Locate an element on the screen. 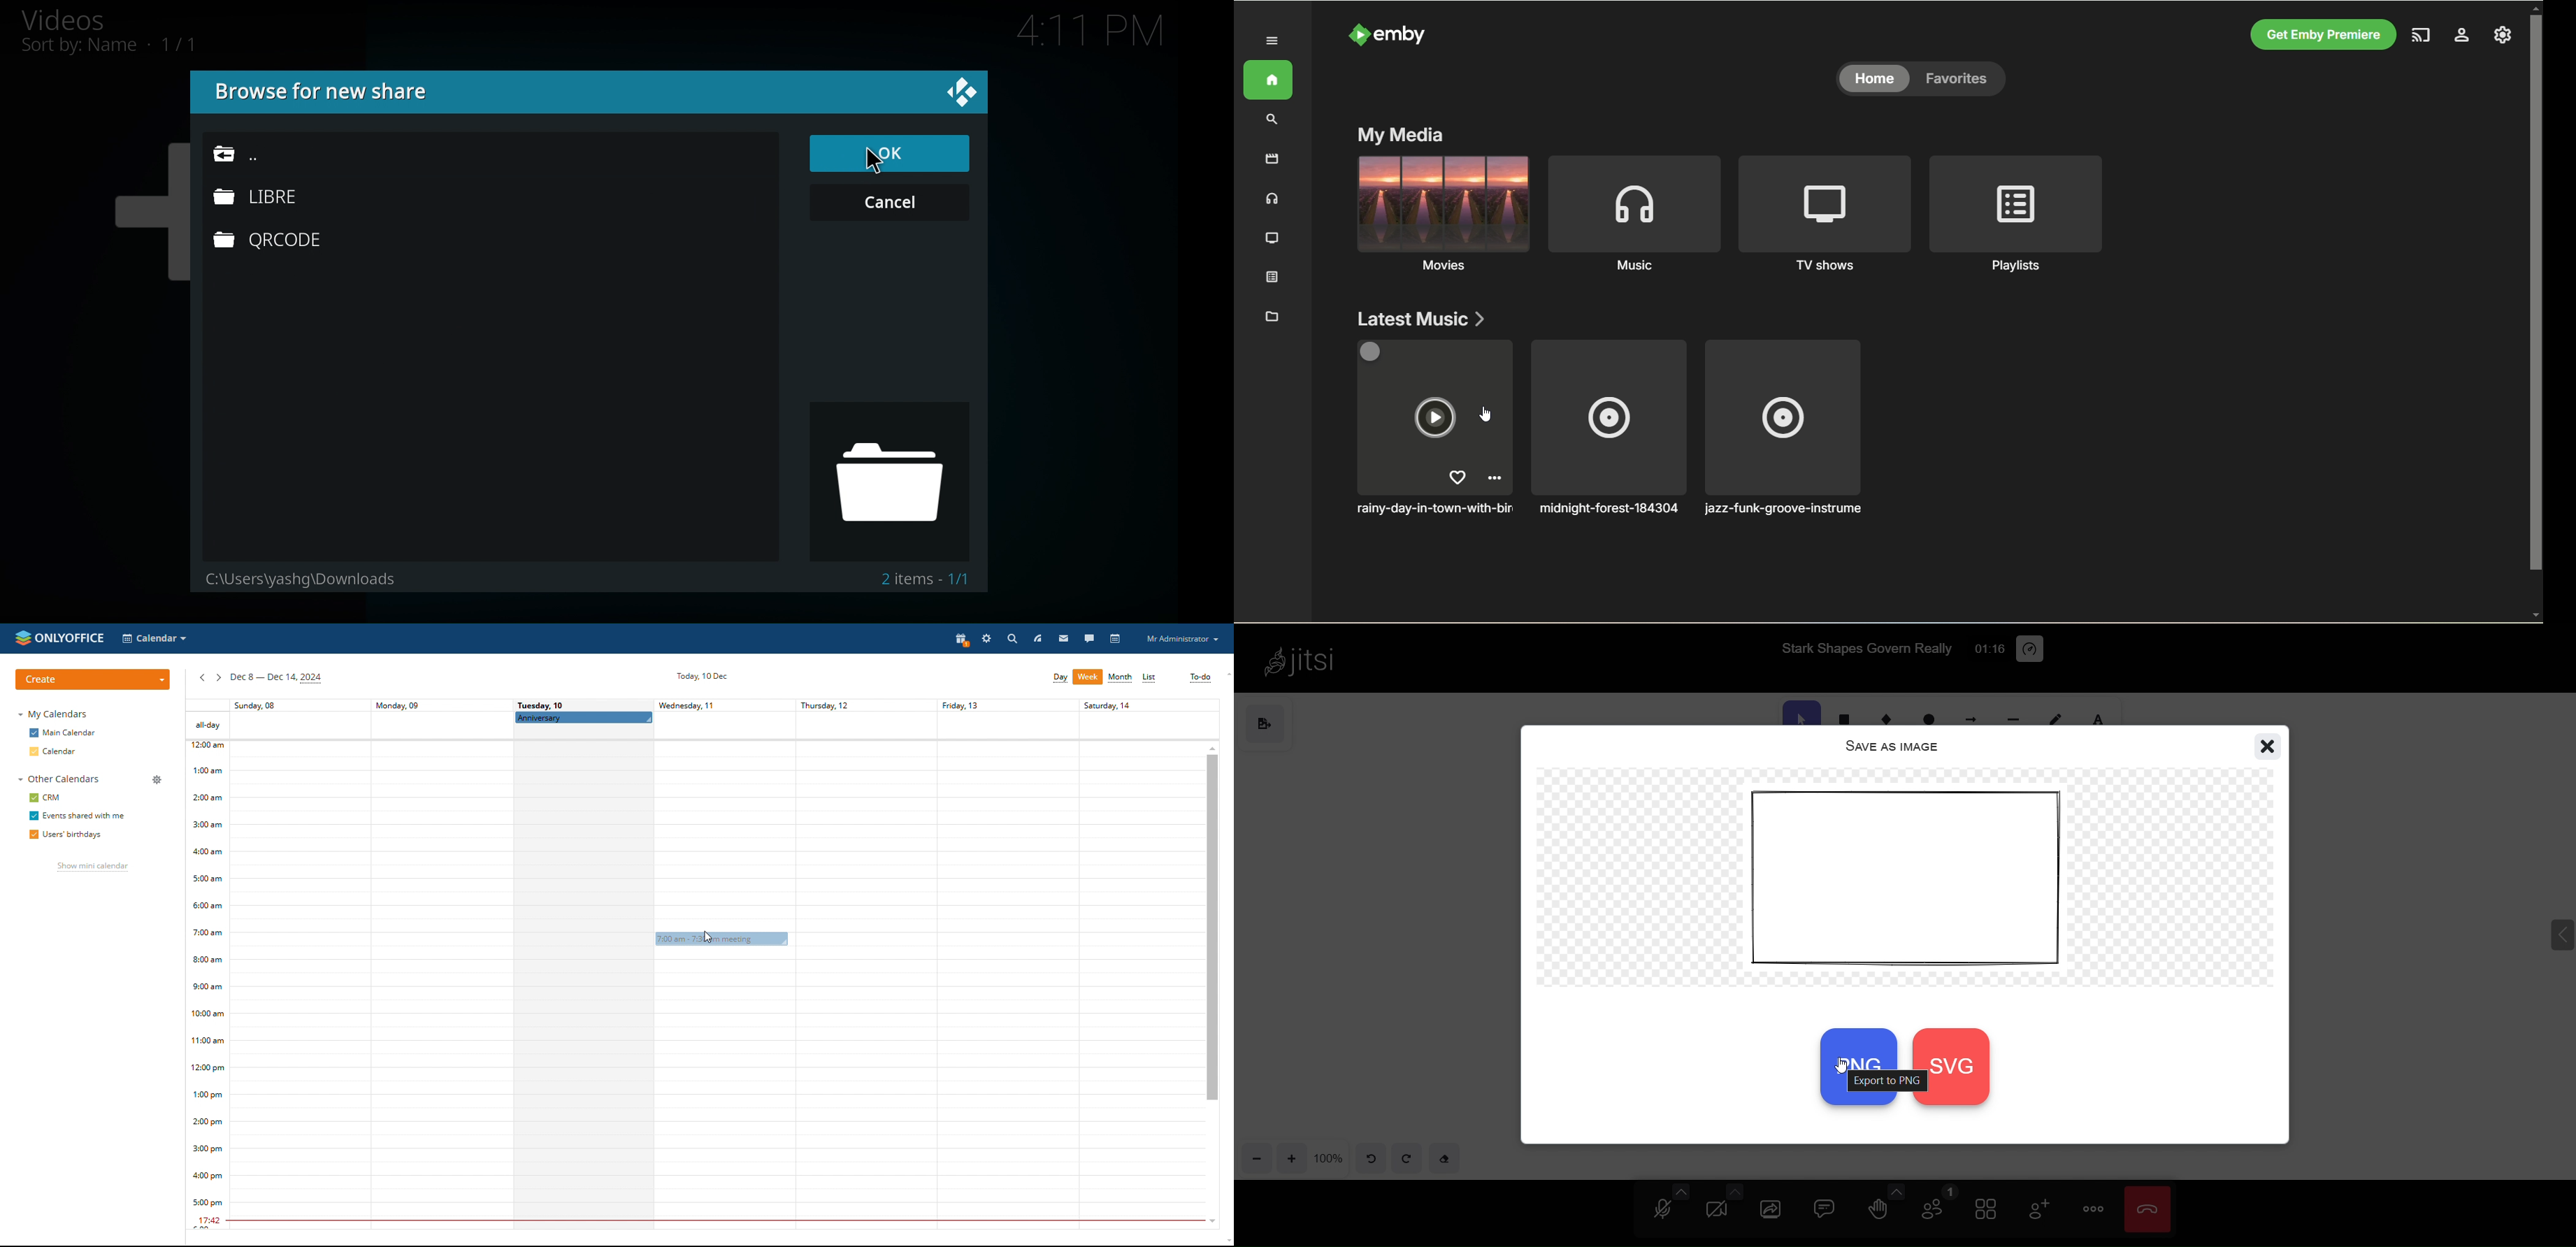 The height and width of the screenshot is (1260, 2576). scheduled all-day event is located at coordinates (584, 717).